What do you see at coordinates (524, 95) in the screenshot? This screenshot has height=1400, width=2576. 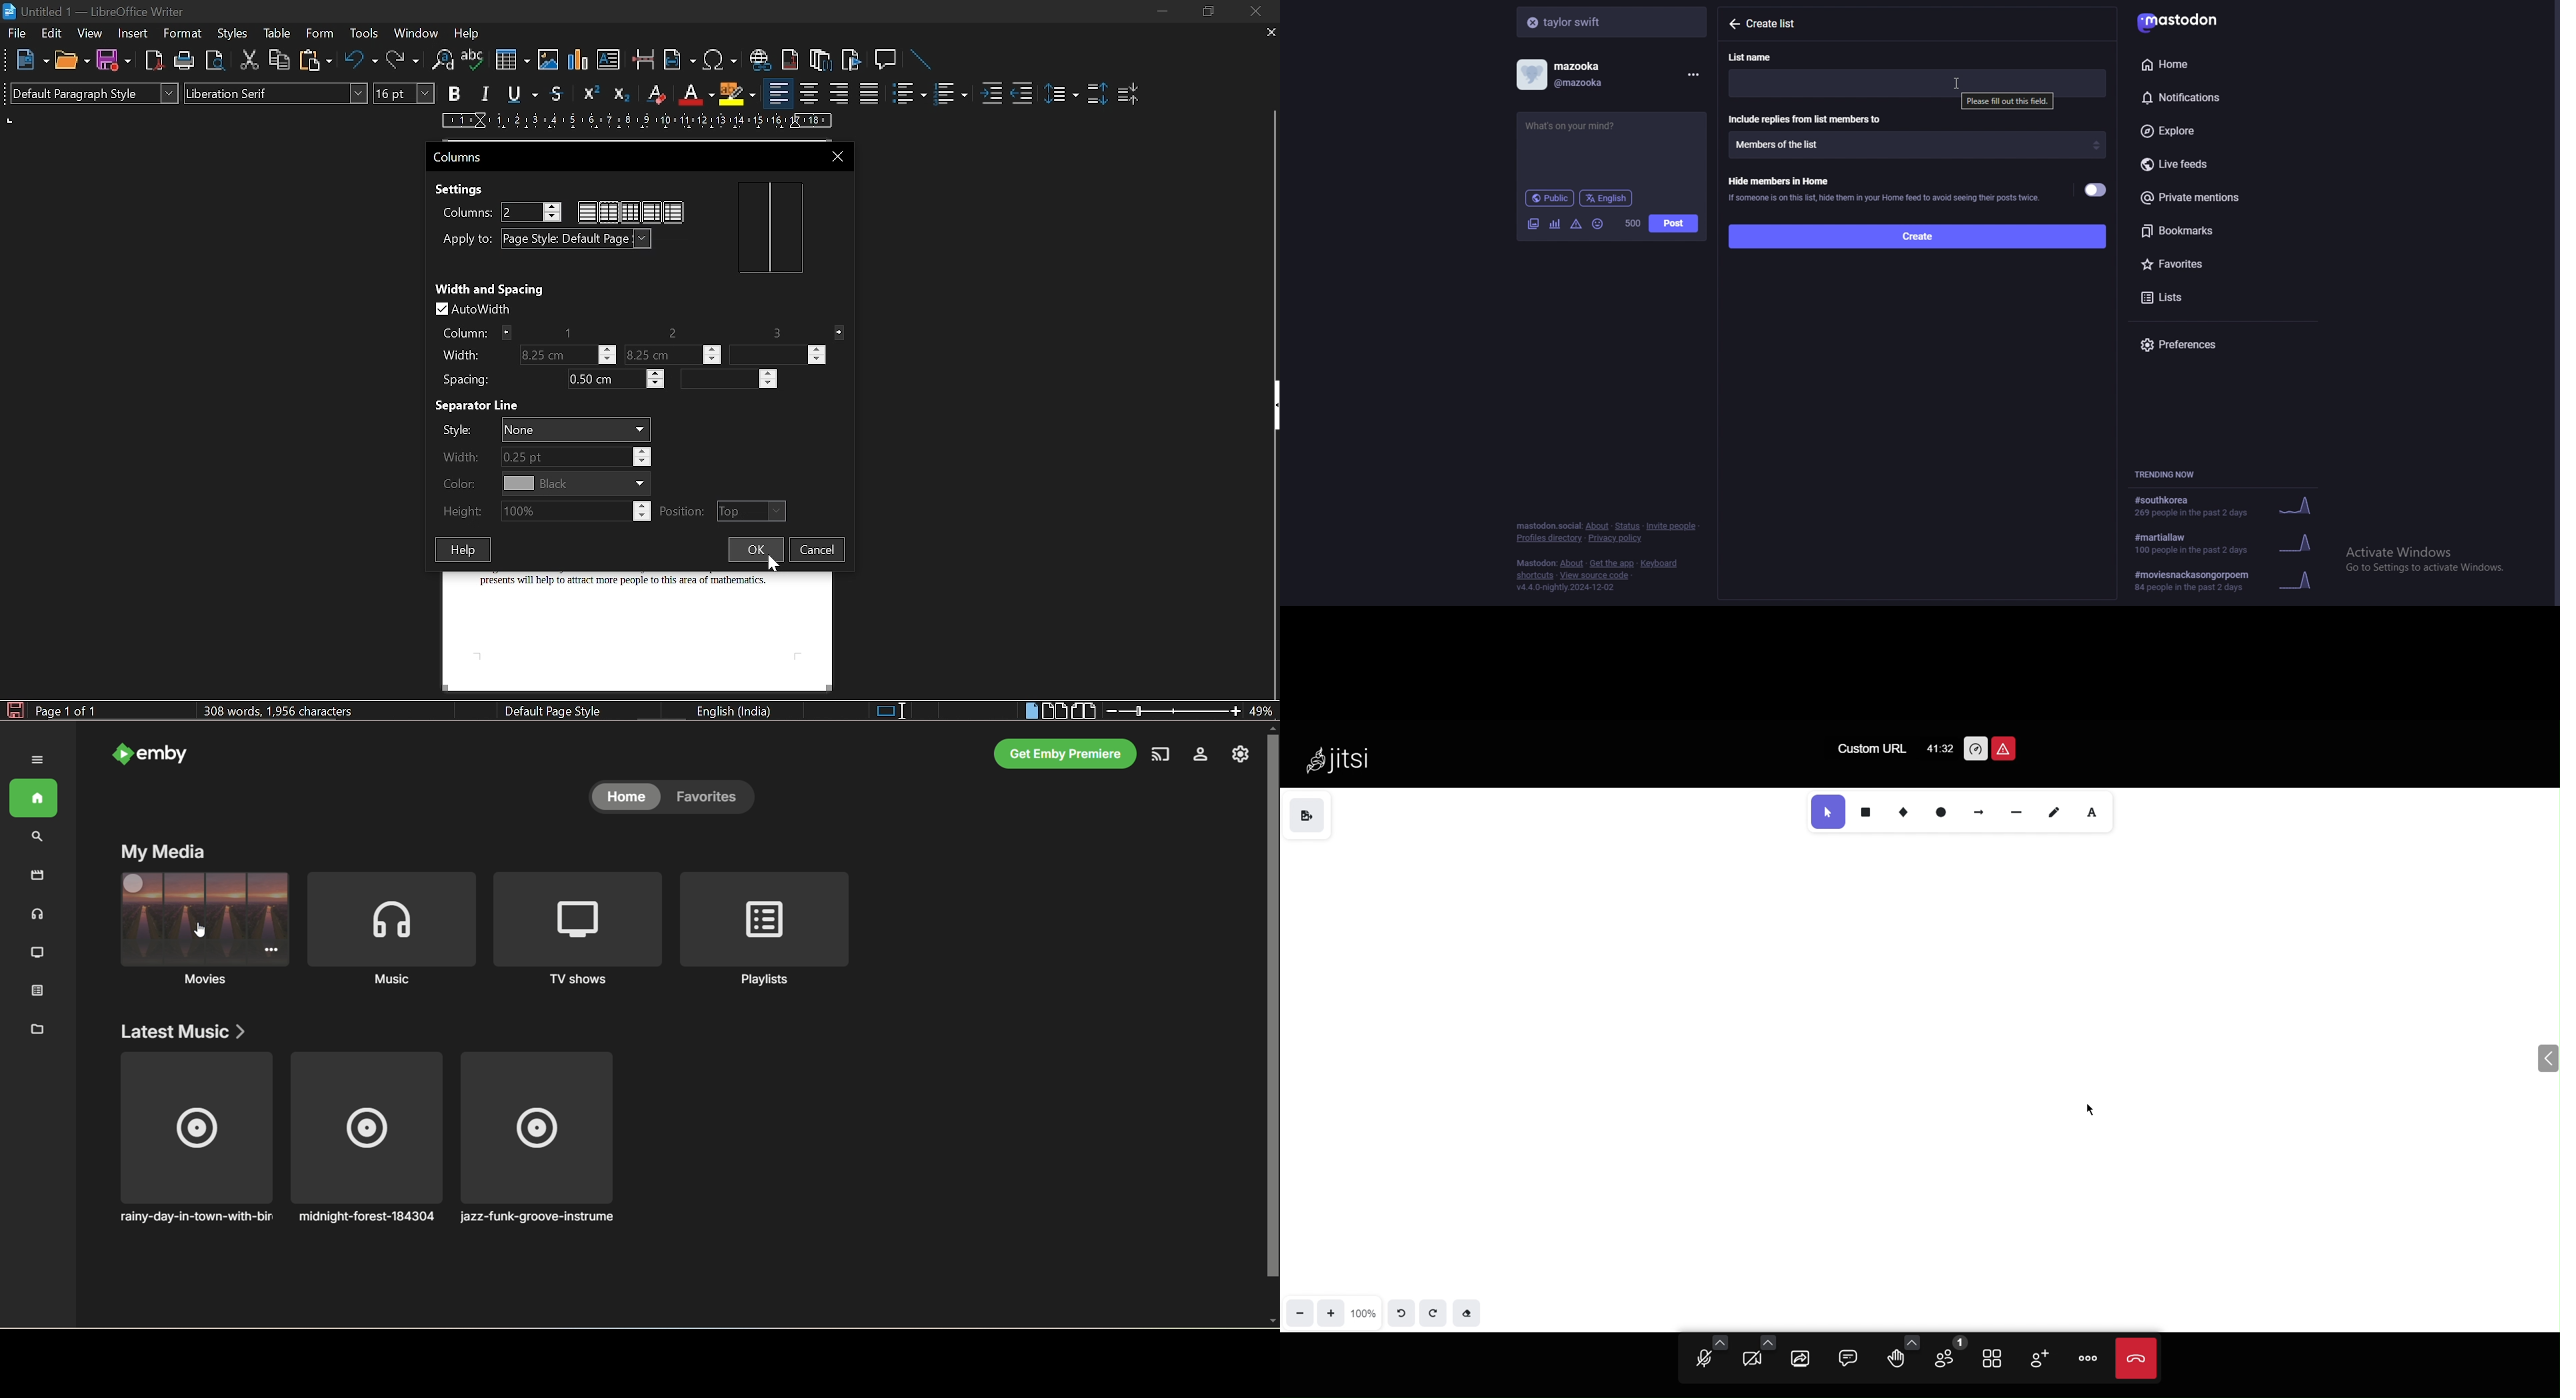 I see `Underline` at bounding box center [524, 95].